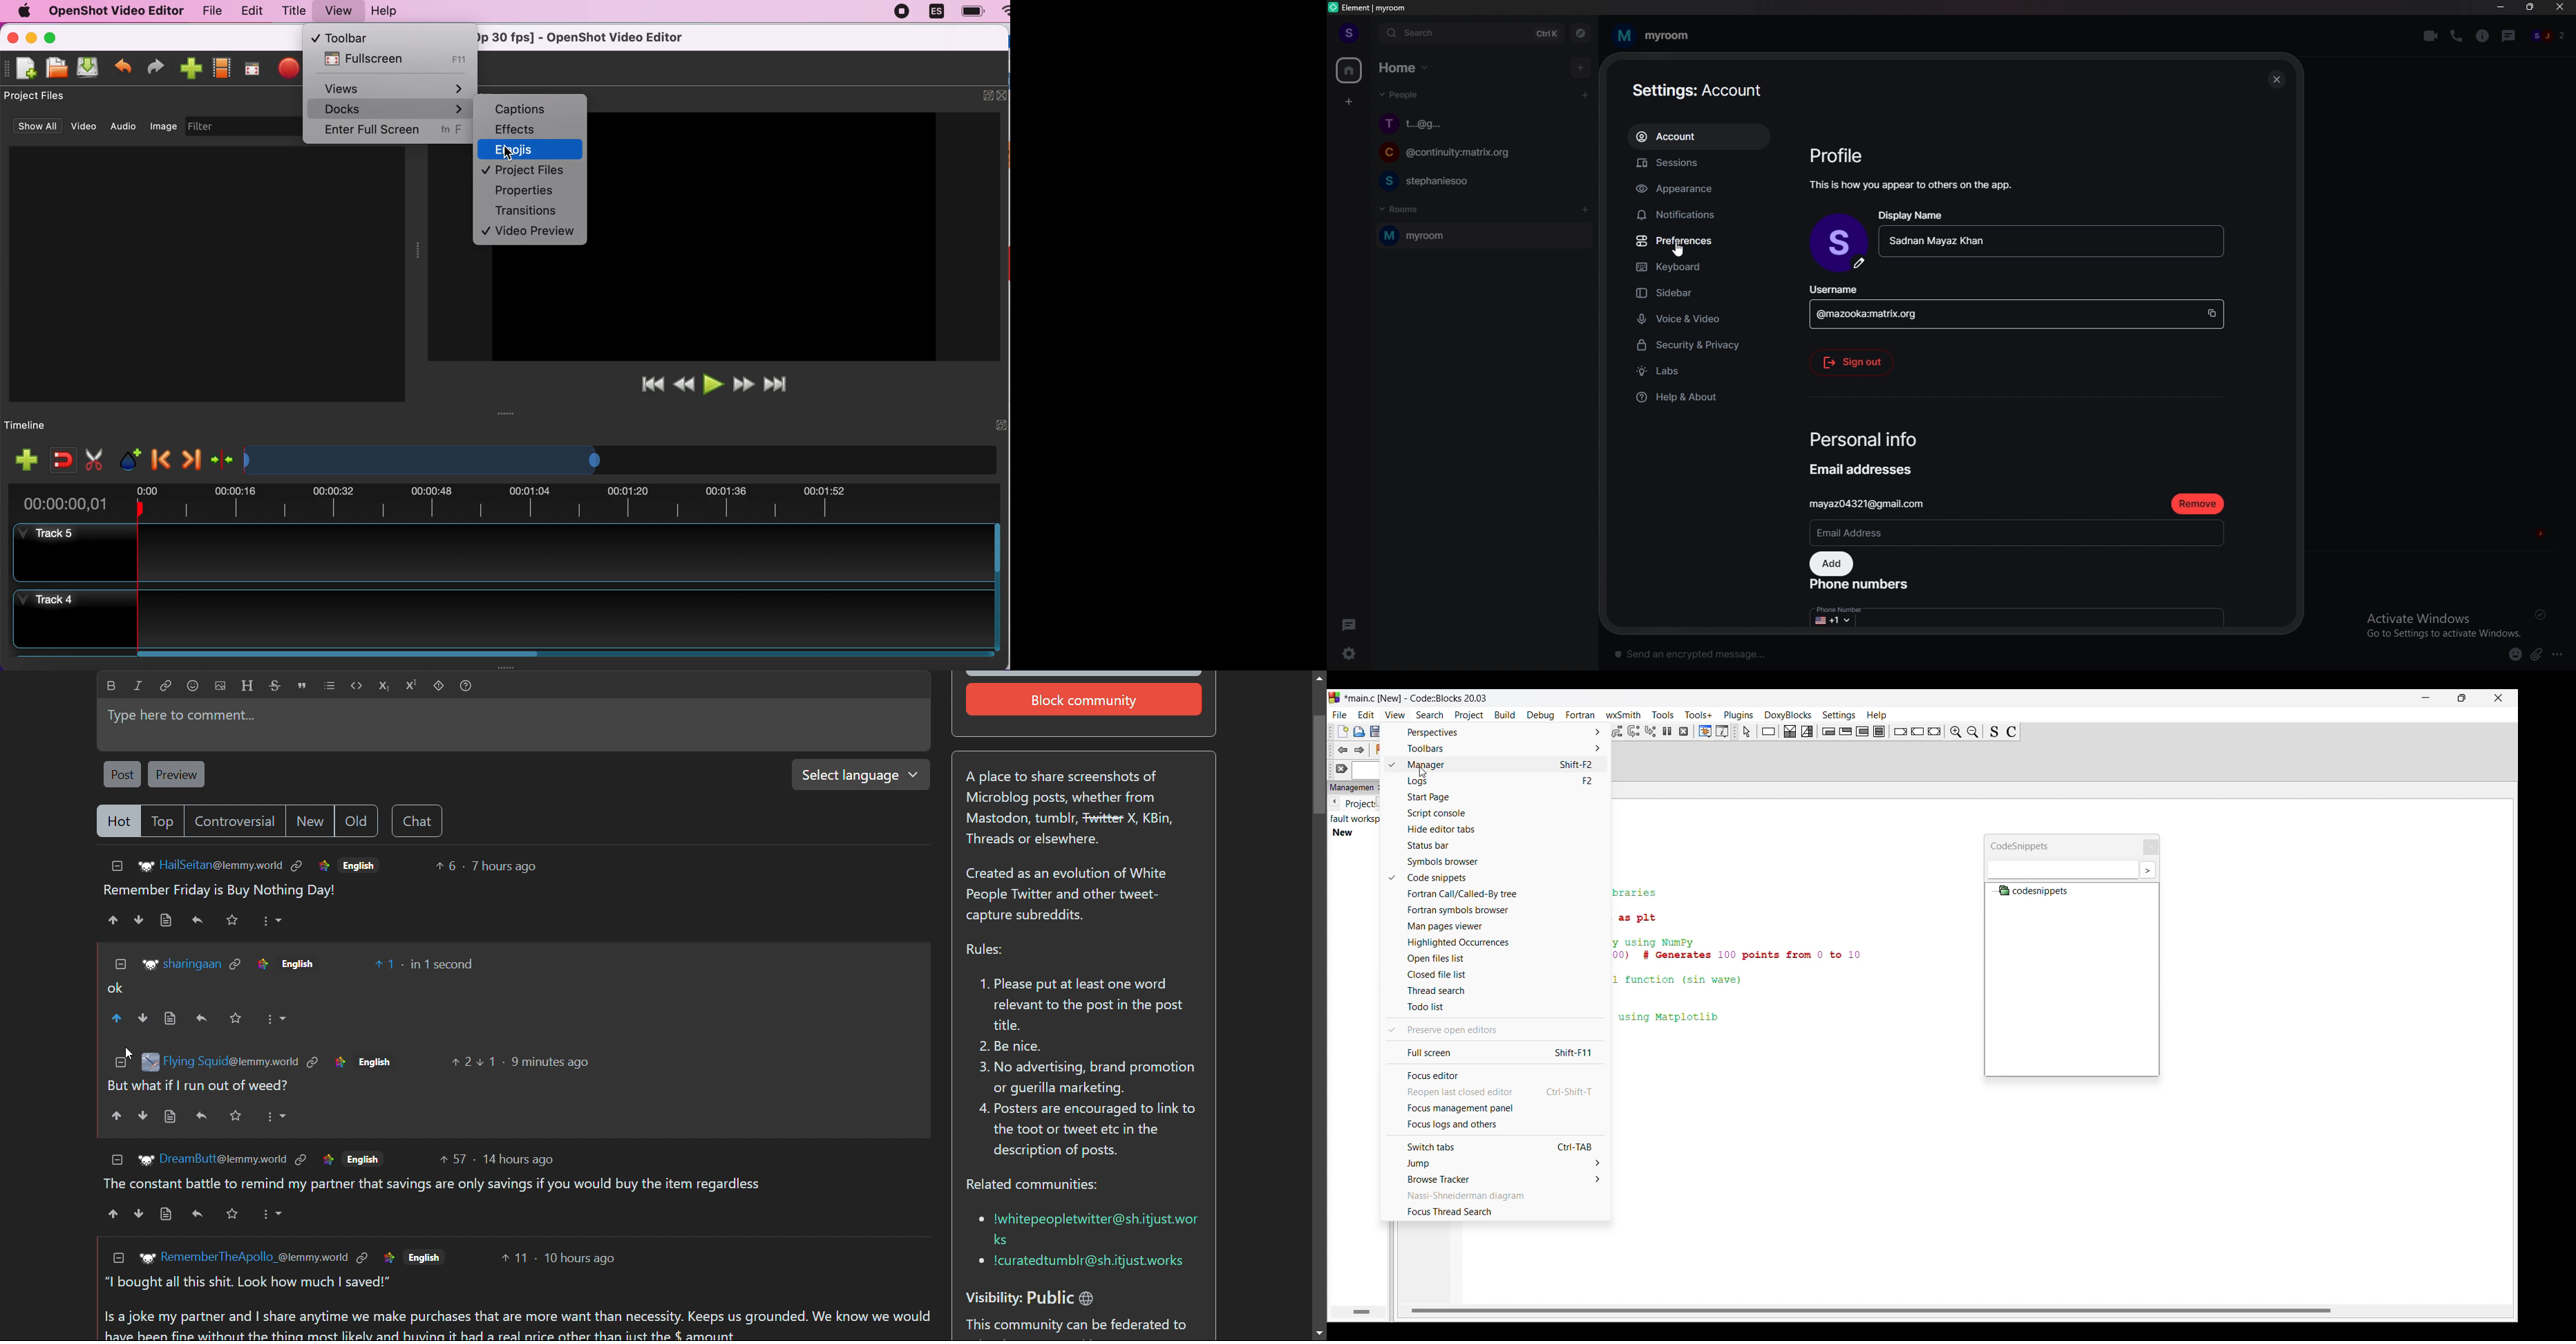 This screenshot has height=1344, width=2576. Describe the element at coordinates (2051, 243) in the screenshot. I see `display name` at that location.